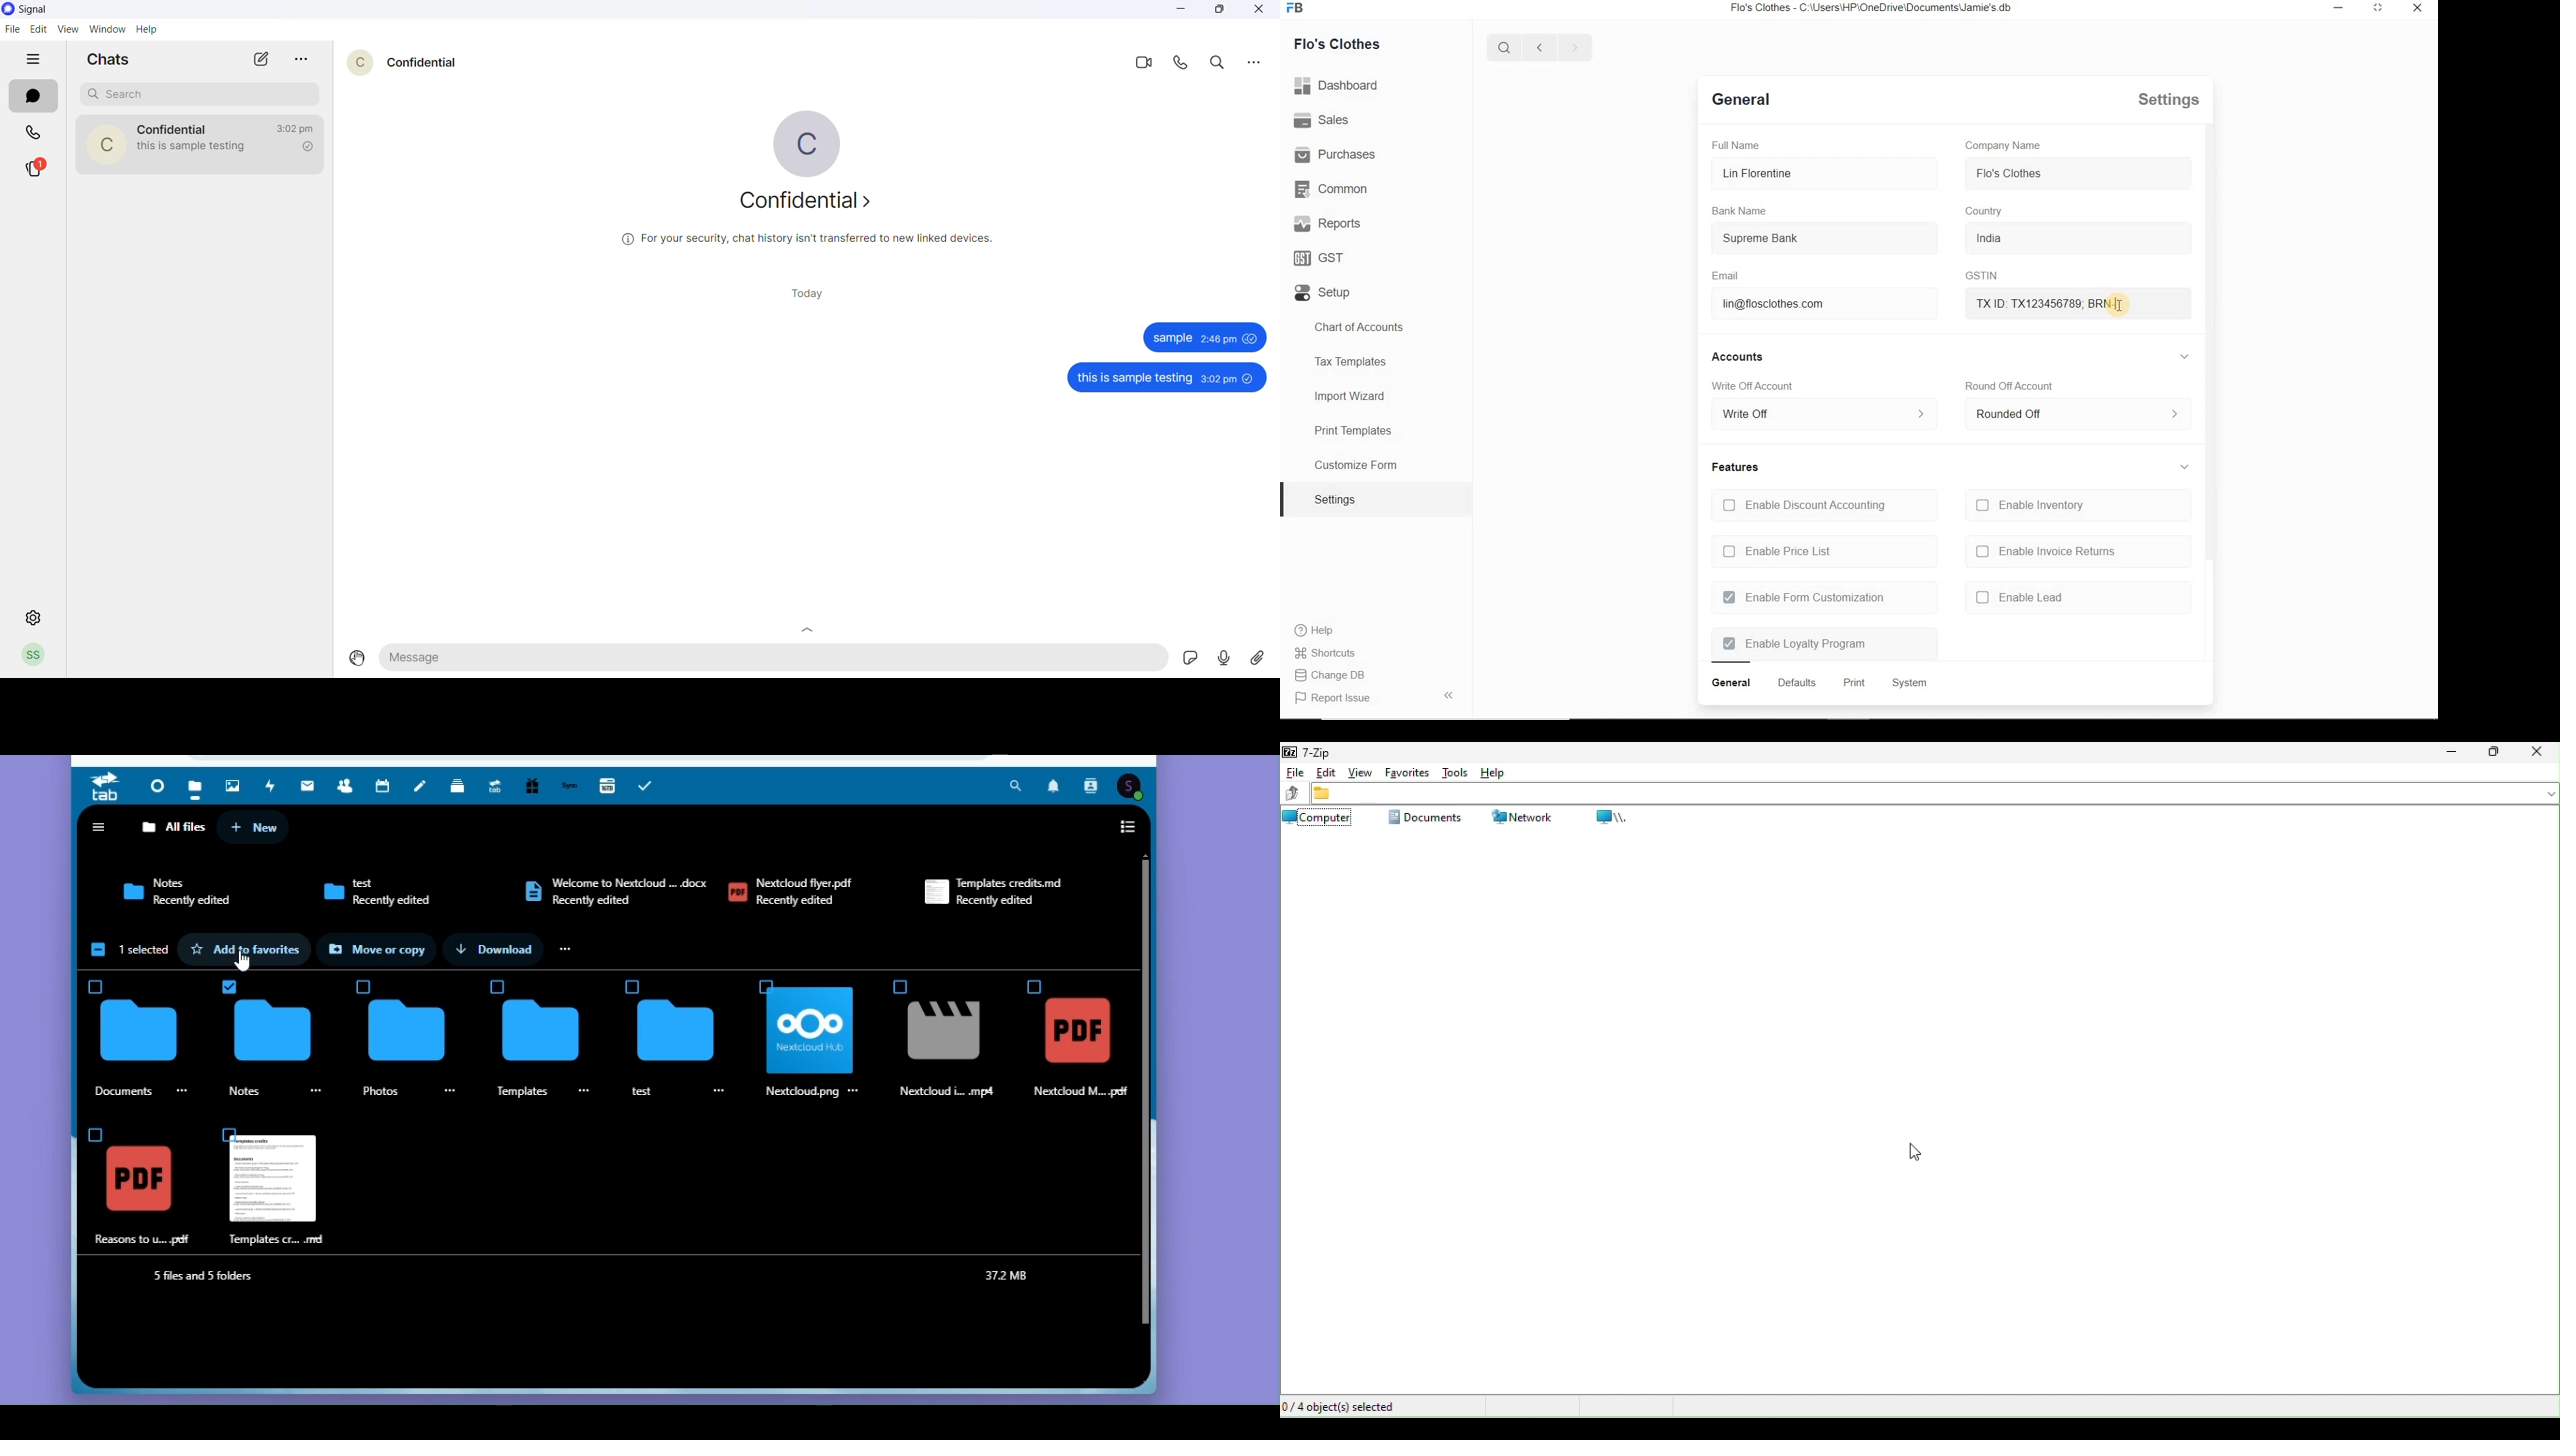  Describe the element at coordinates (425, 63) in the screenshot. I see `contact name` at that location.